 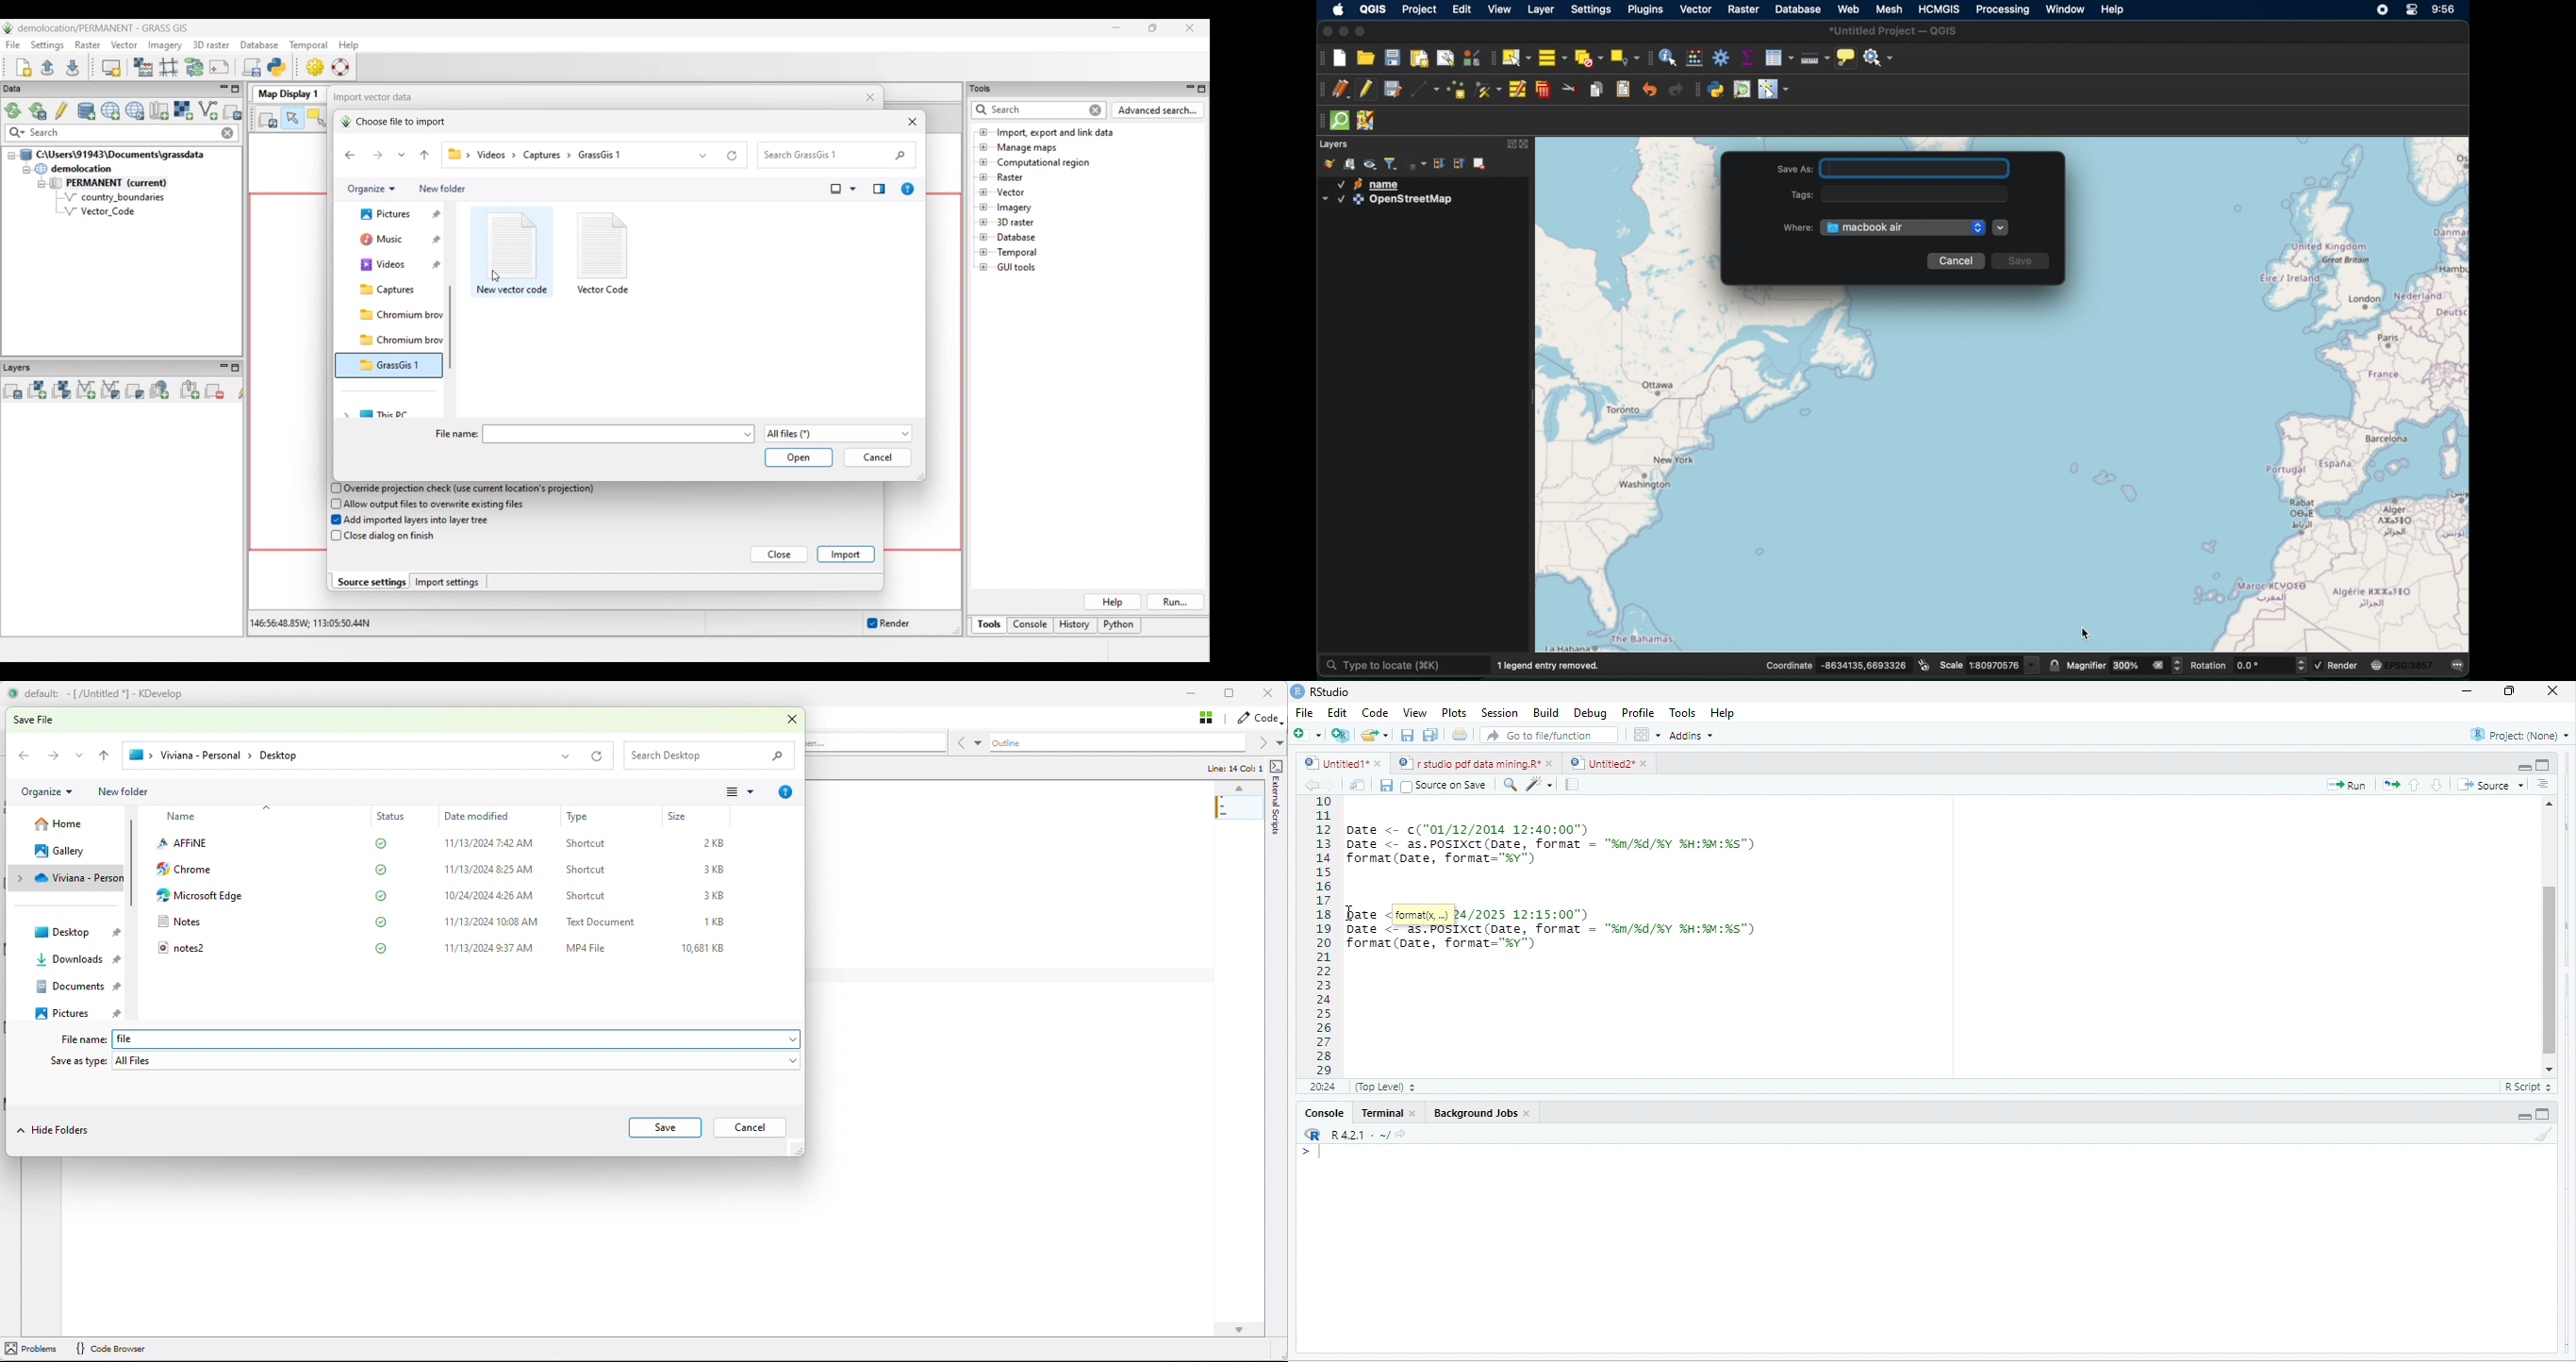 What do you see at coordinates (2549, 934) in the screenshot?
I see `vertical scroll bar` at bounding box center [2549, 934].